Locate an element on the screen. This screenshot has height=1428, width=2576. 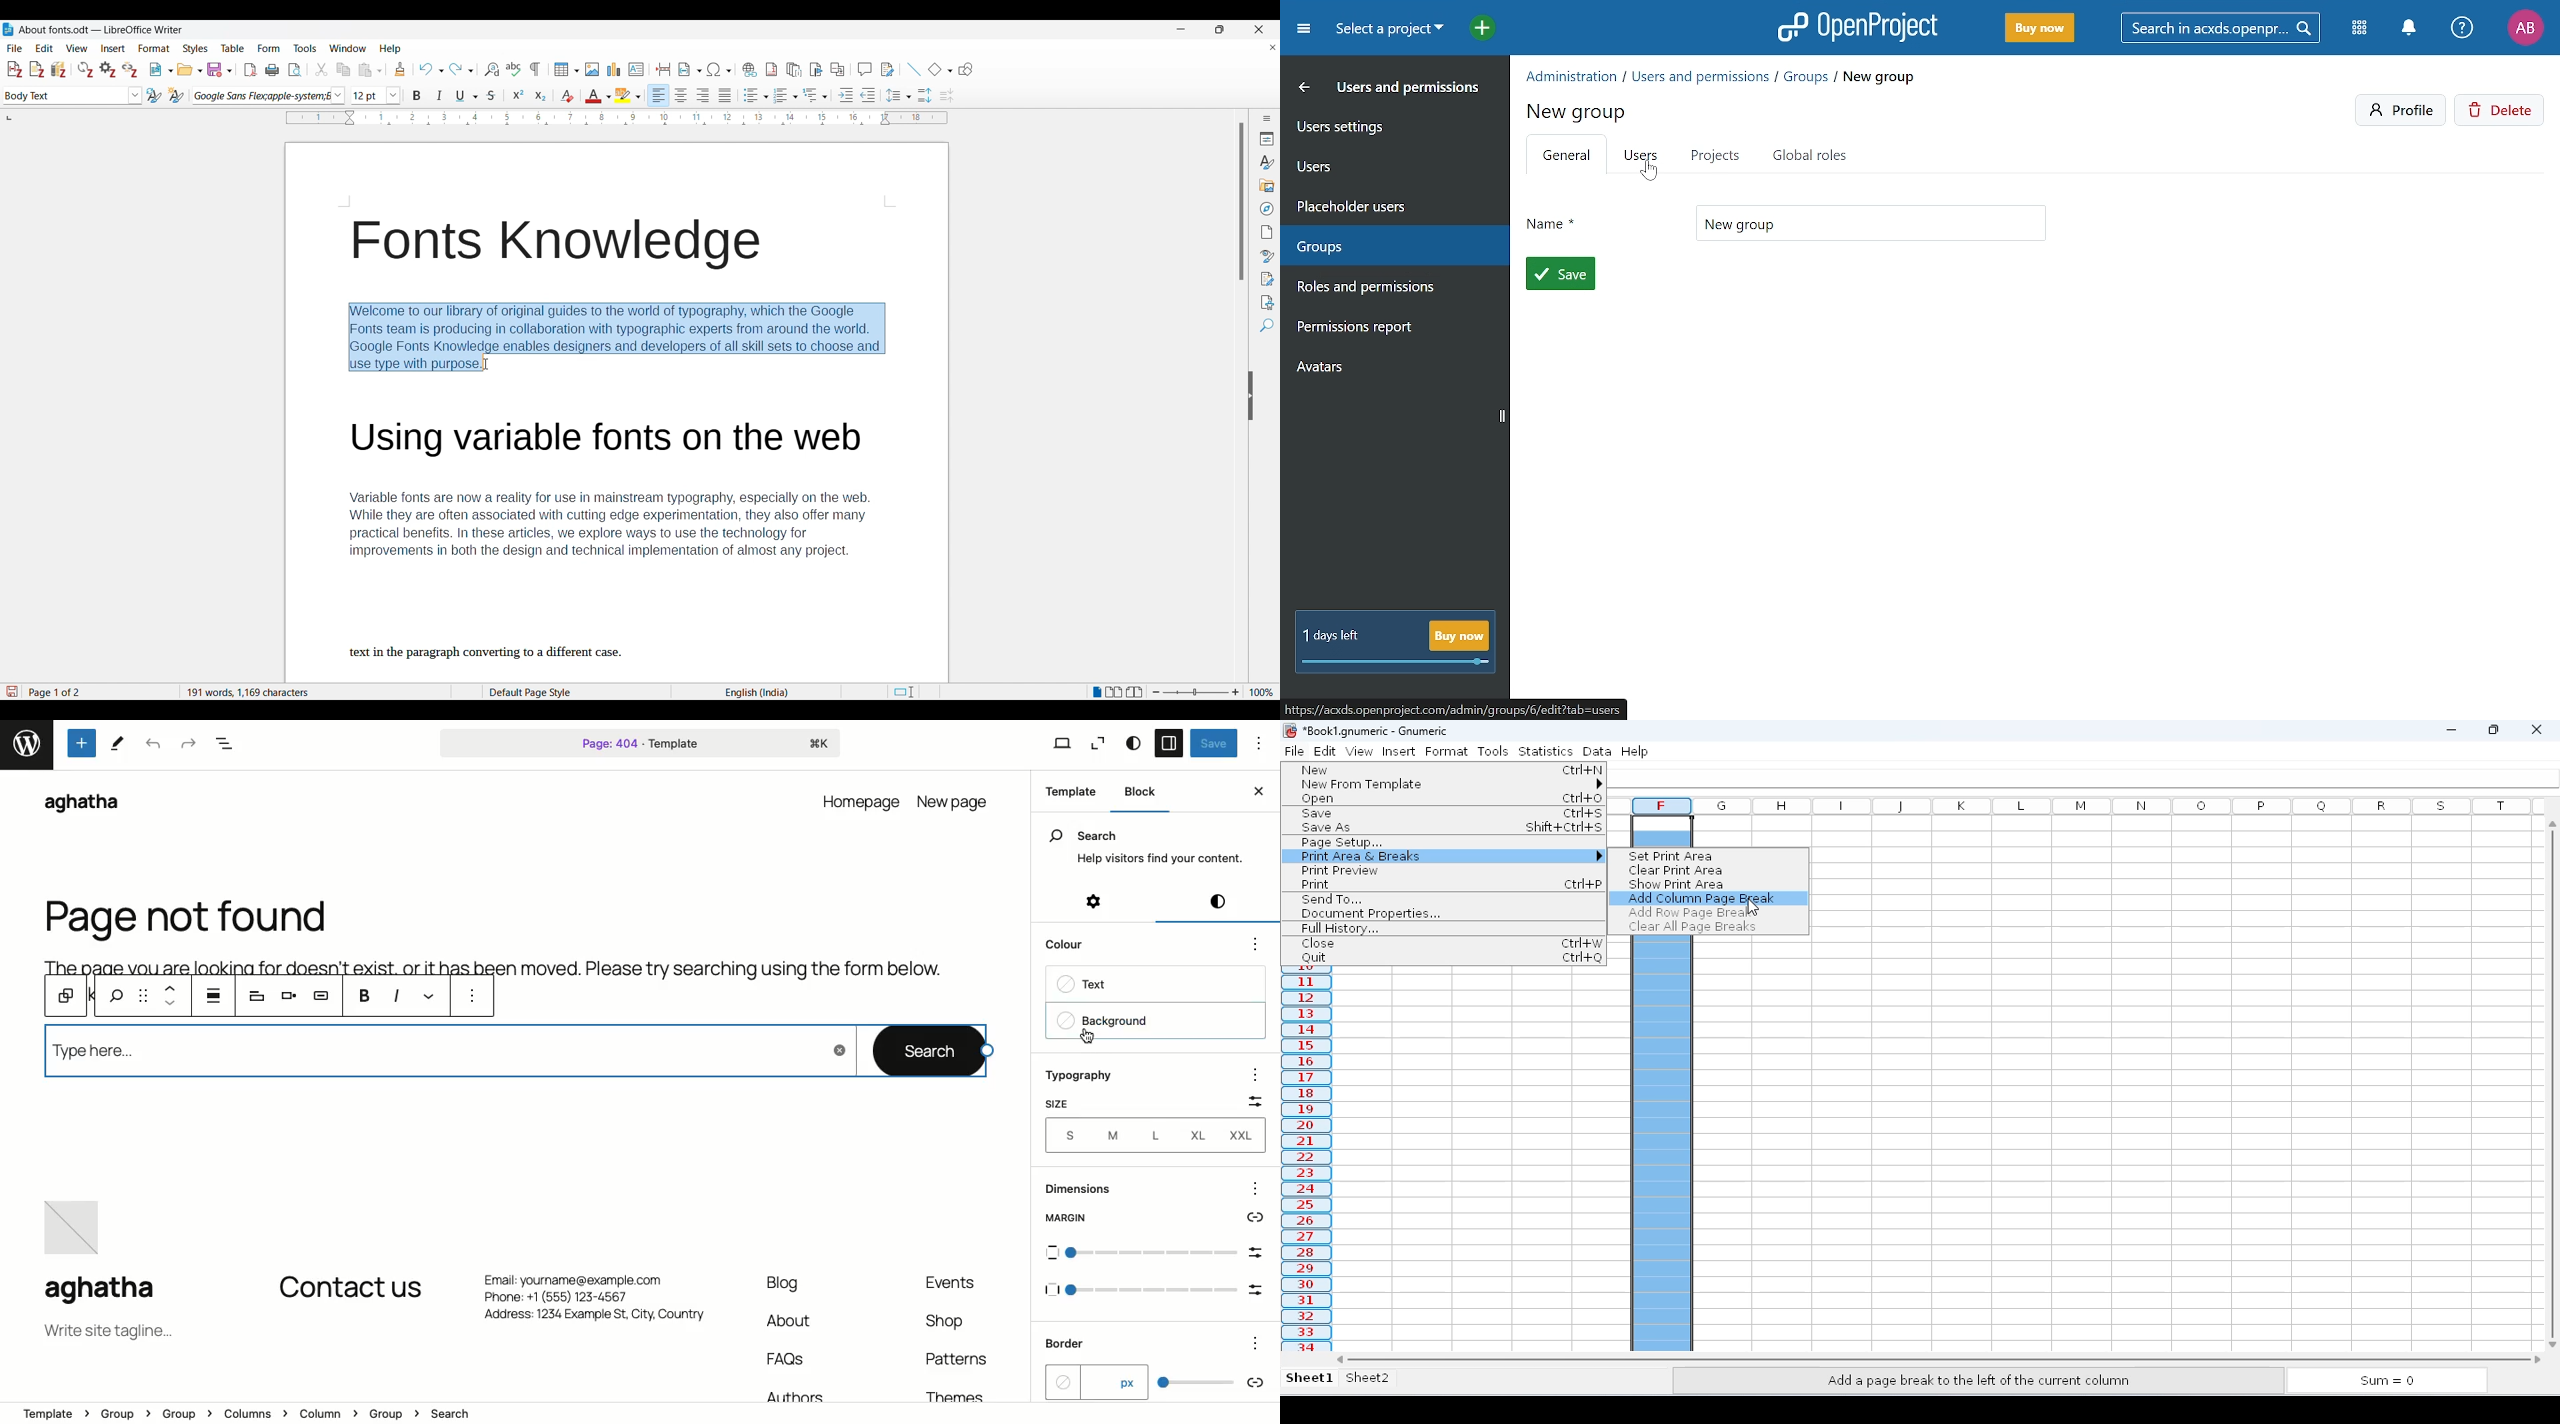
Page is located at coordinates (1267, 232).